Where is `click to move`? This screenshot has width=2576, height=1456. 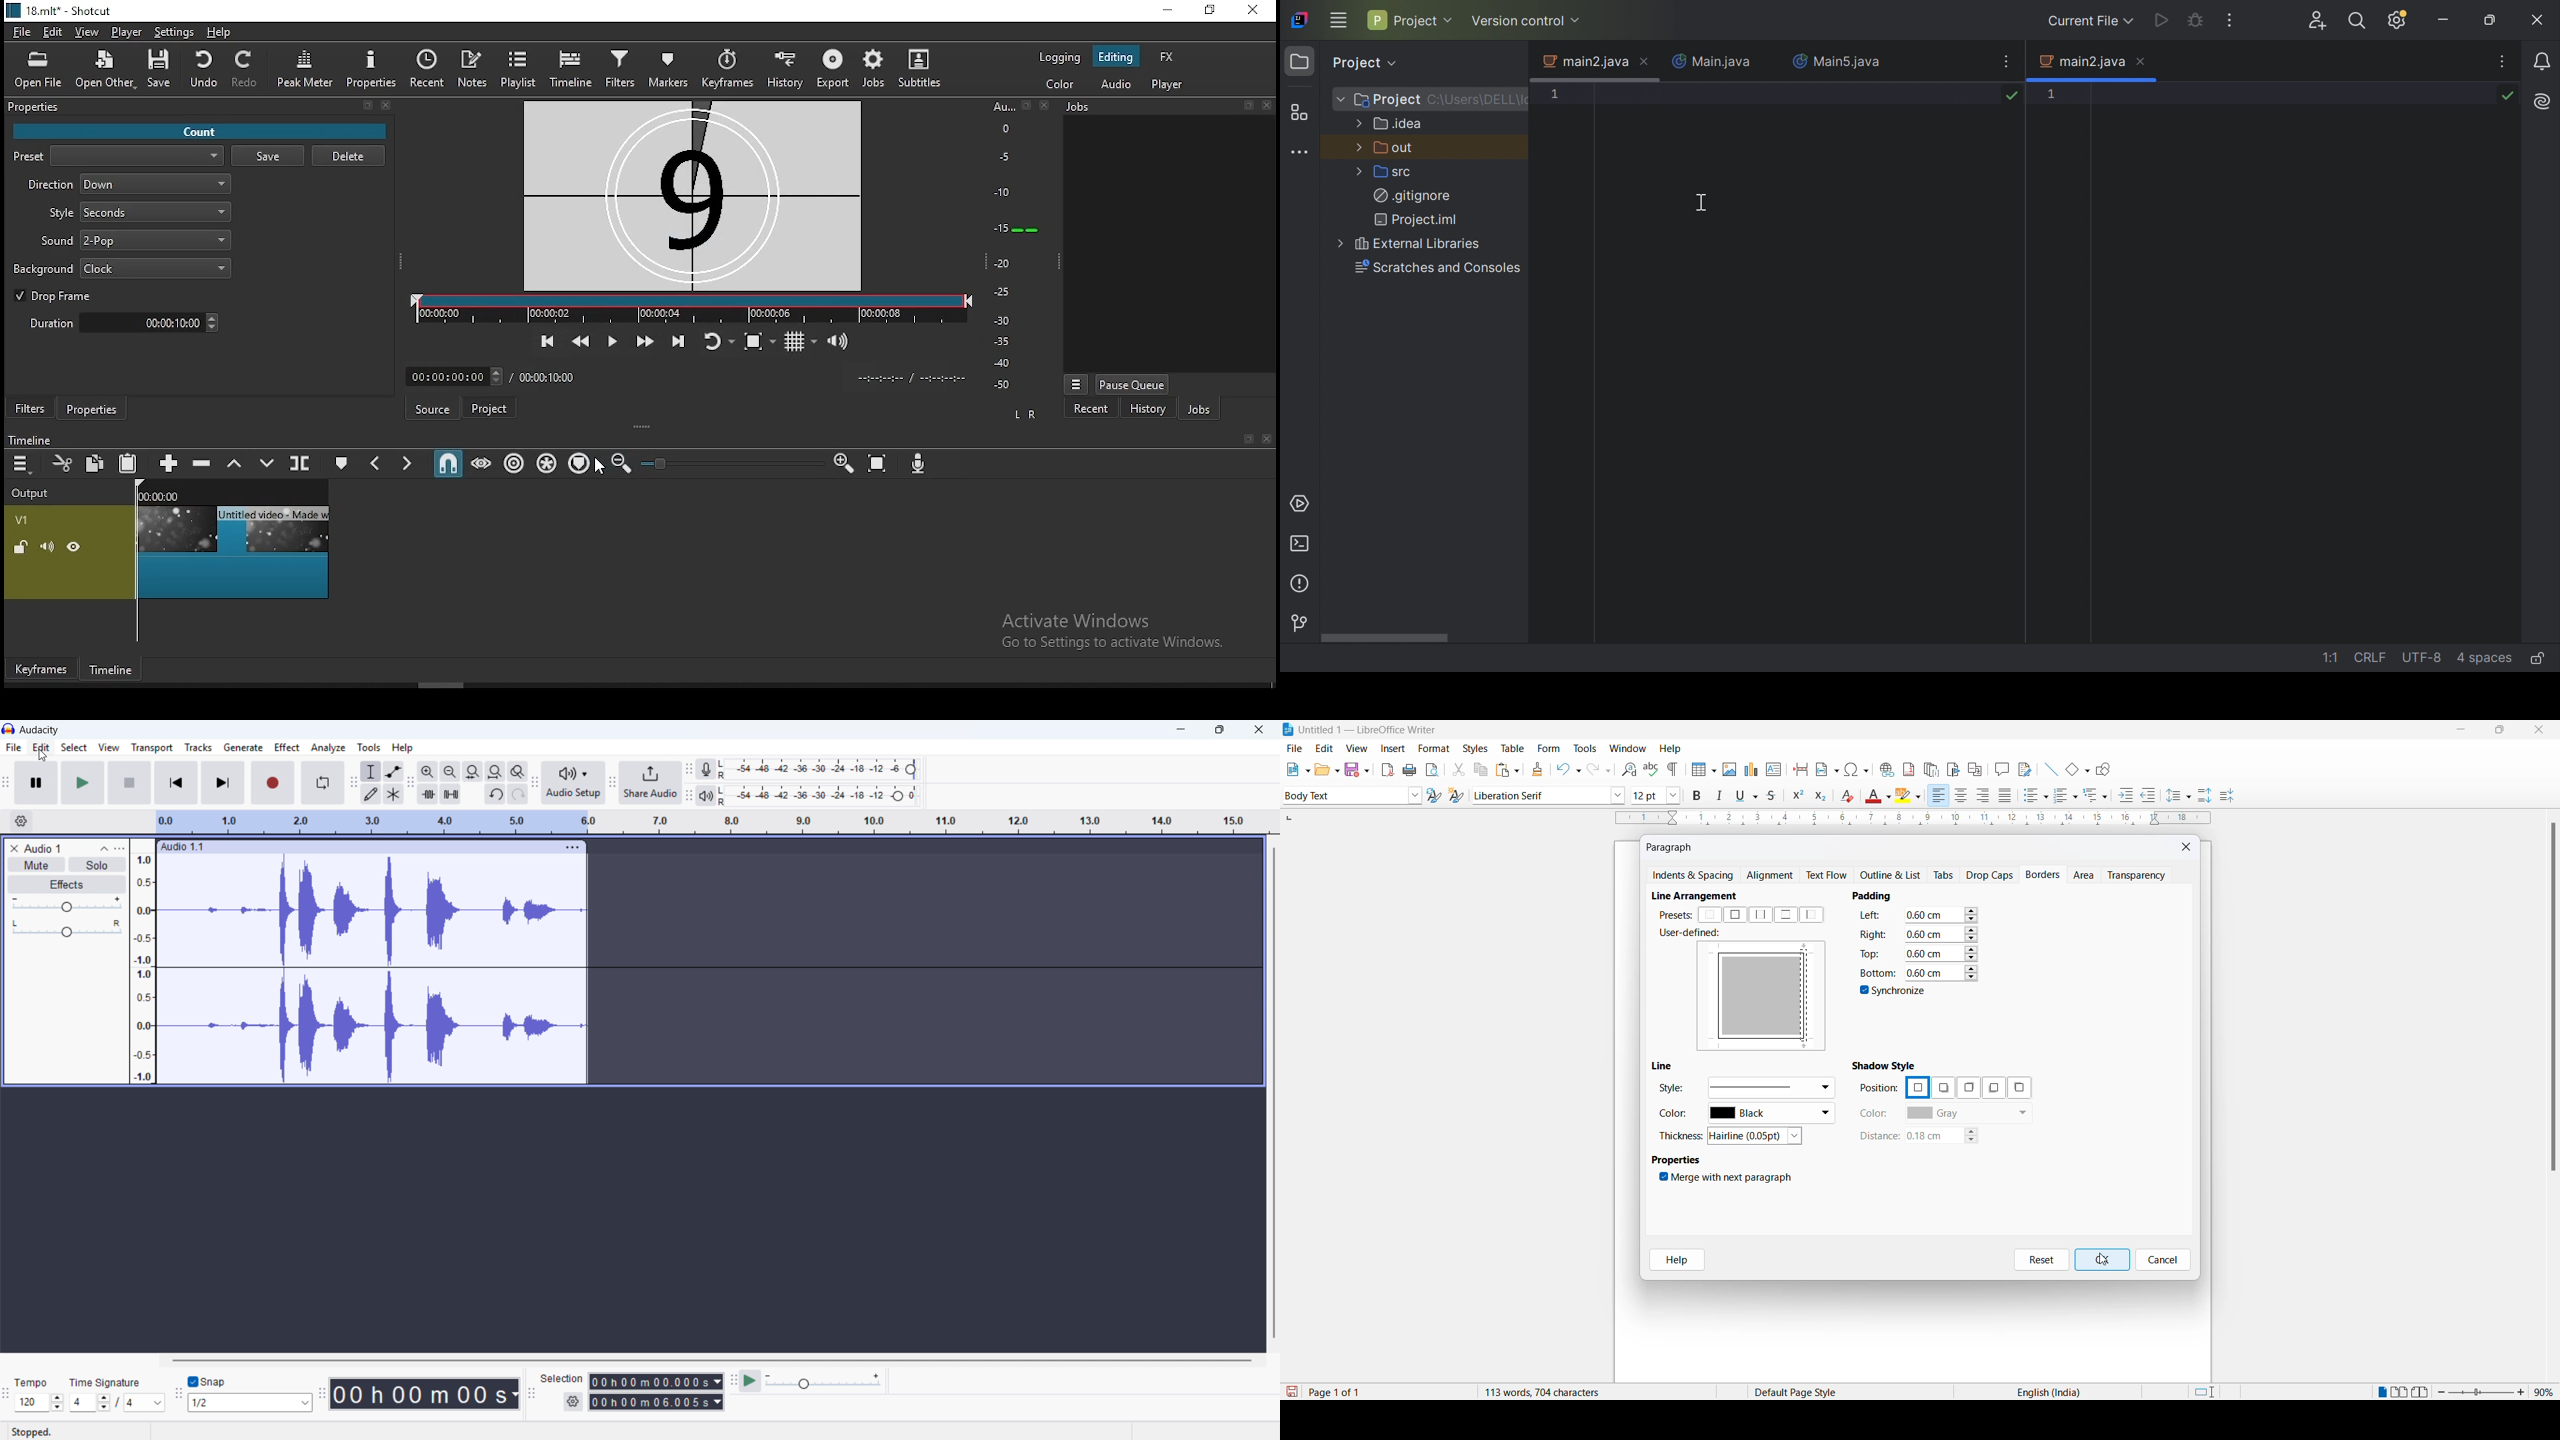 click to move is located at coordinates (359, 847).